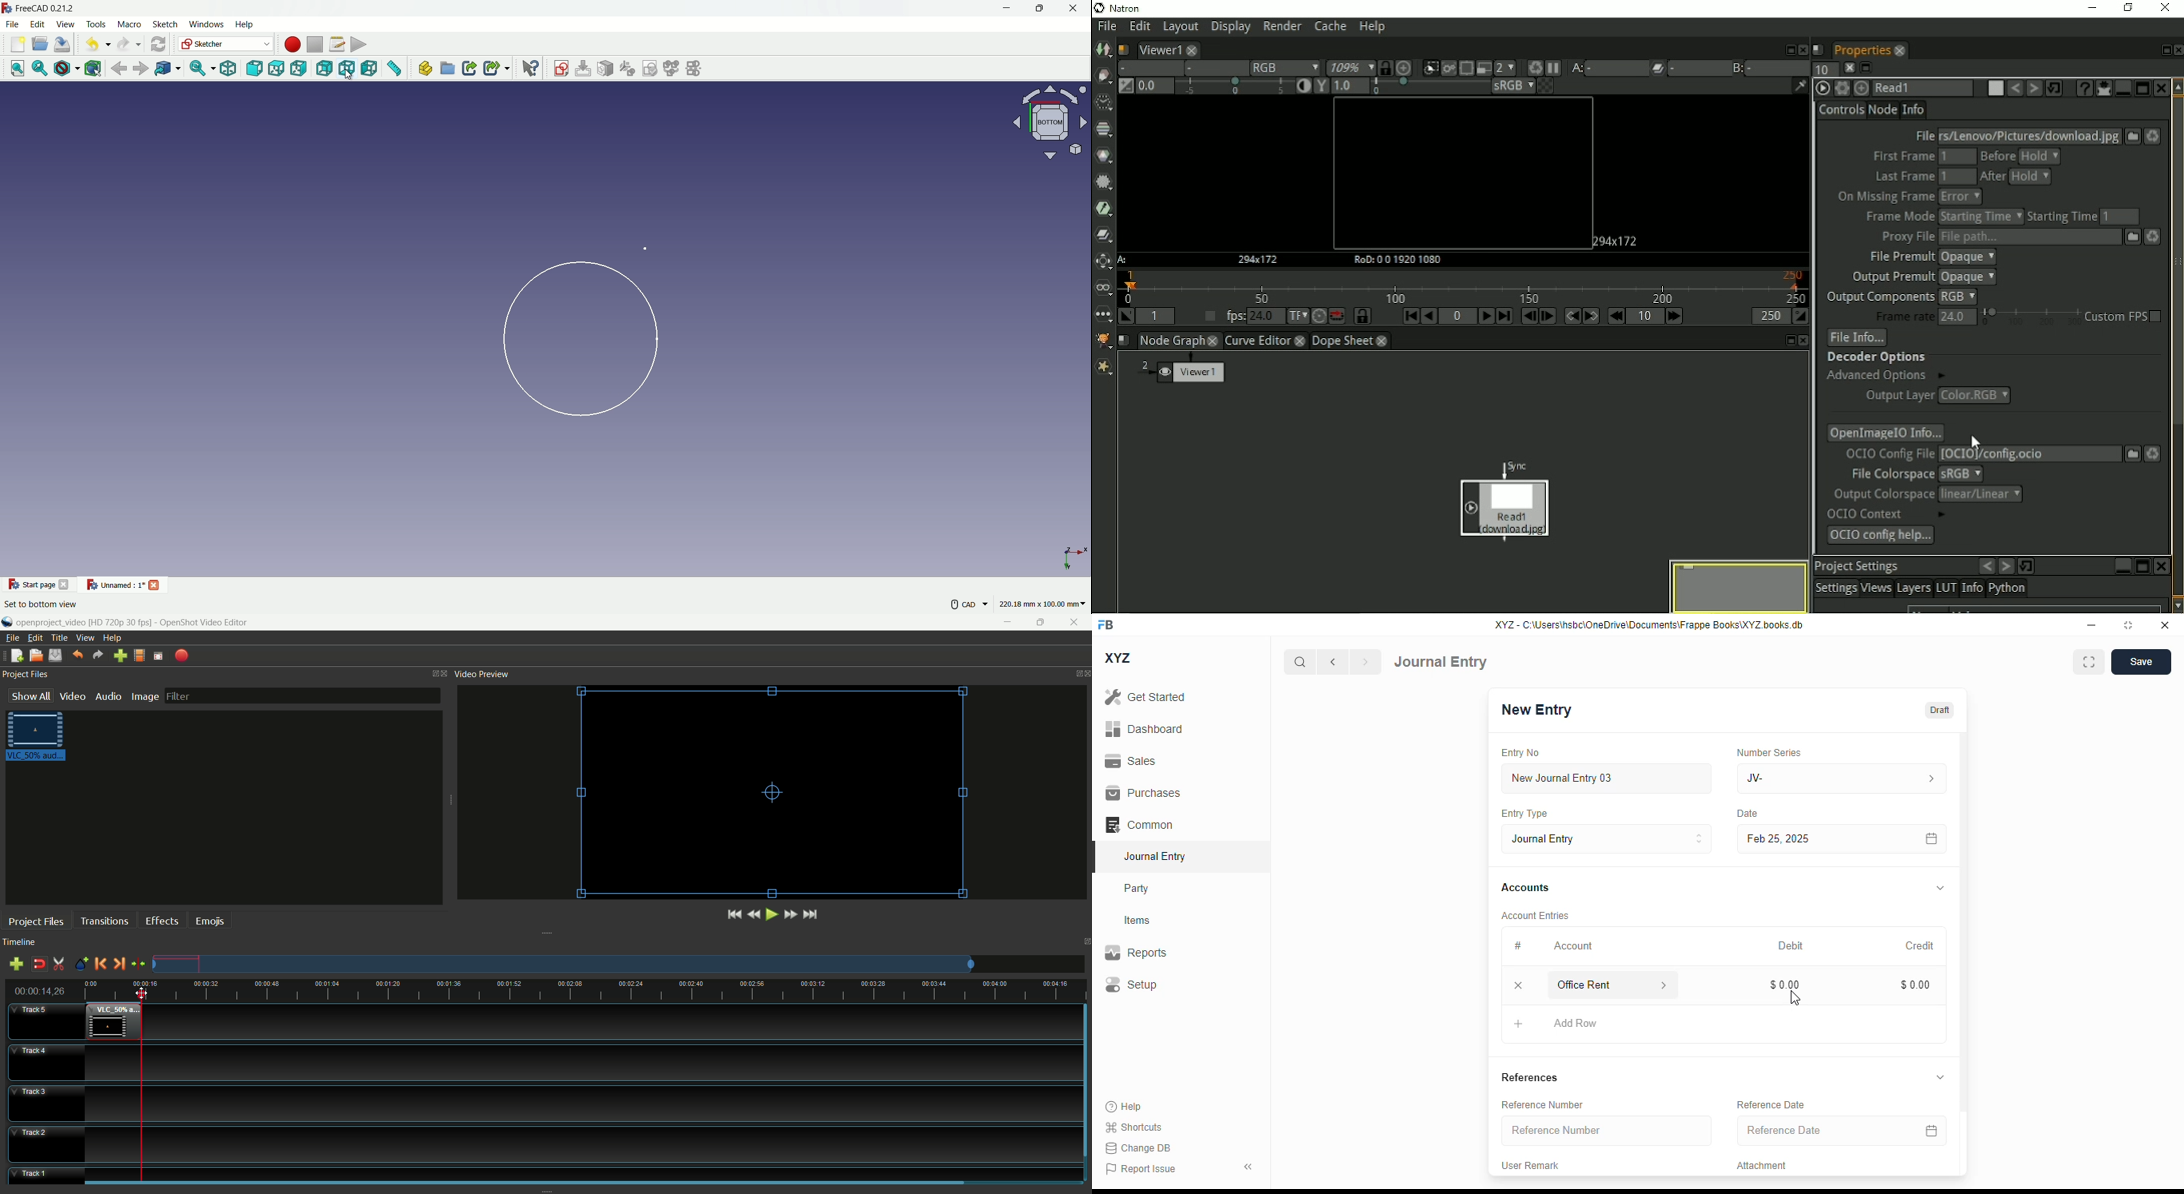 The height and width of the screenshot is (1204, 2184). Describe the element at coordinates (1441, 662) in the screenshot. I see `journal entry` at that location.